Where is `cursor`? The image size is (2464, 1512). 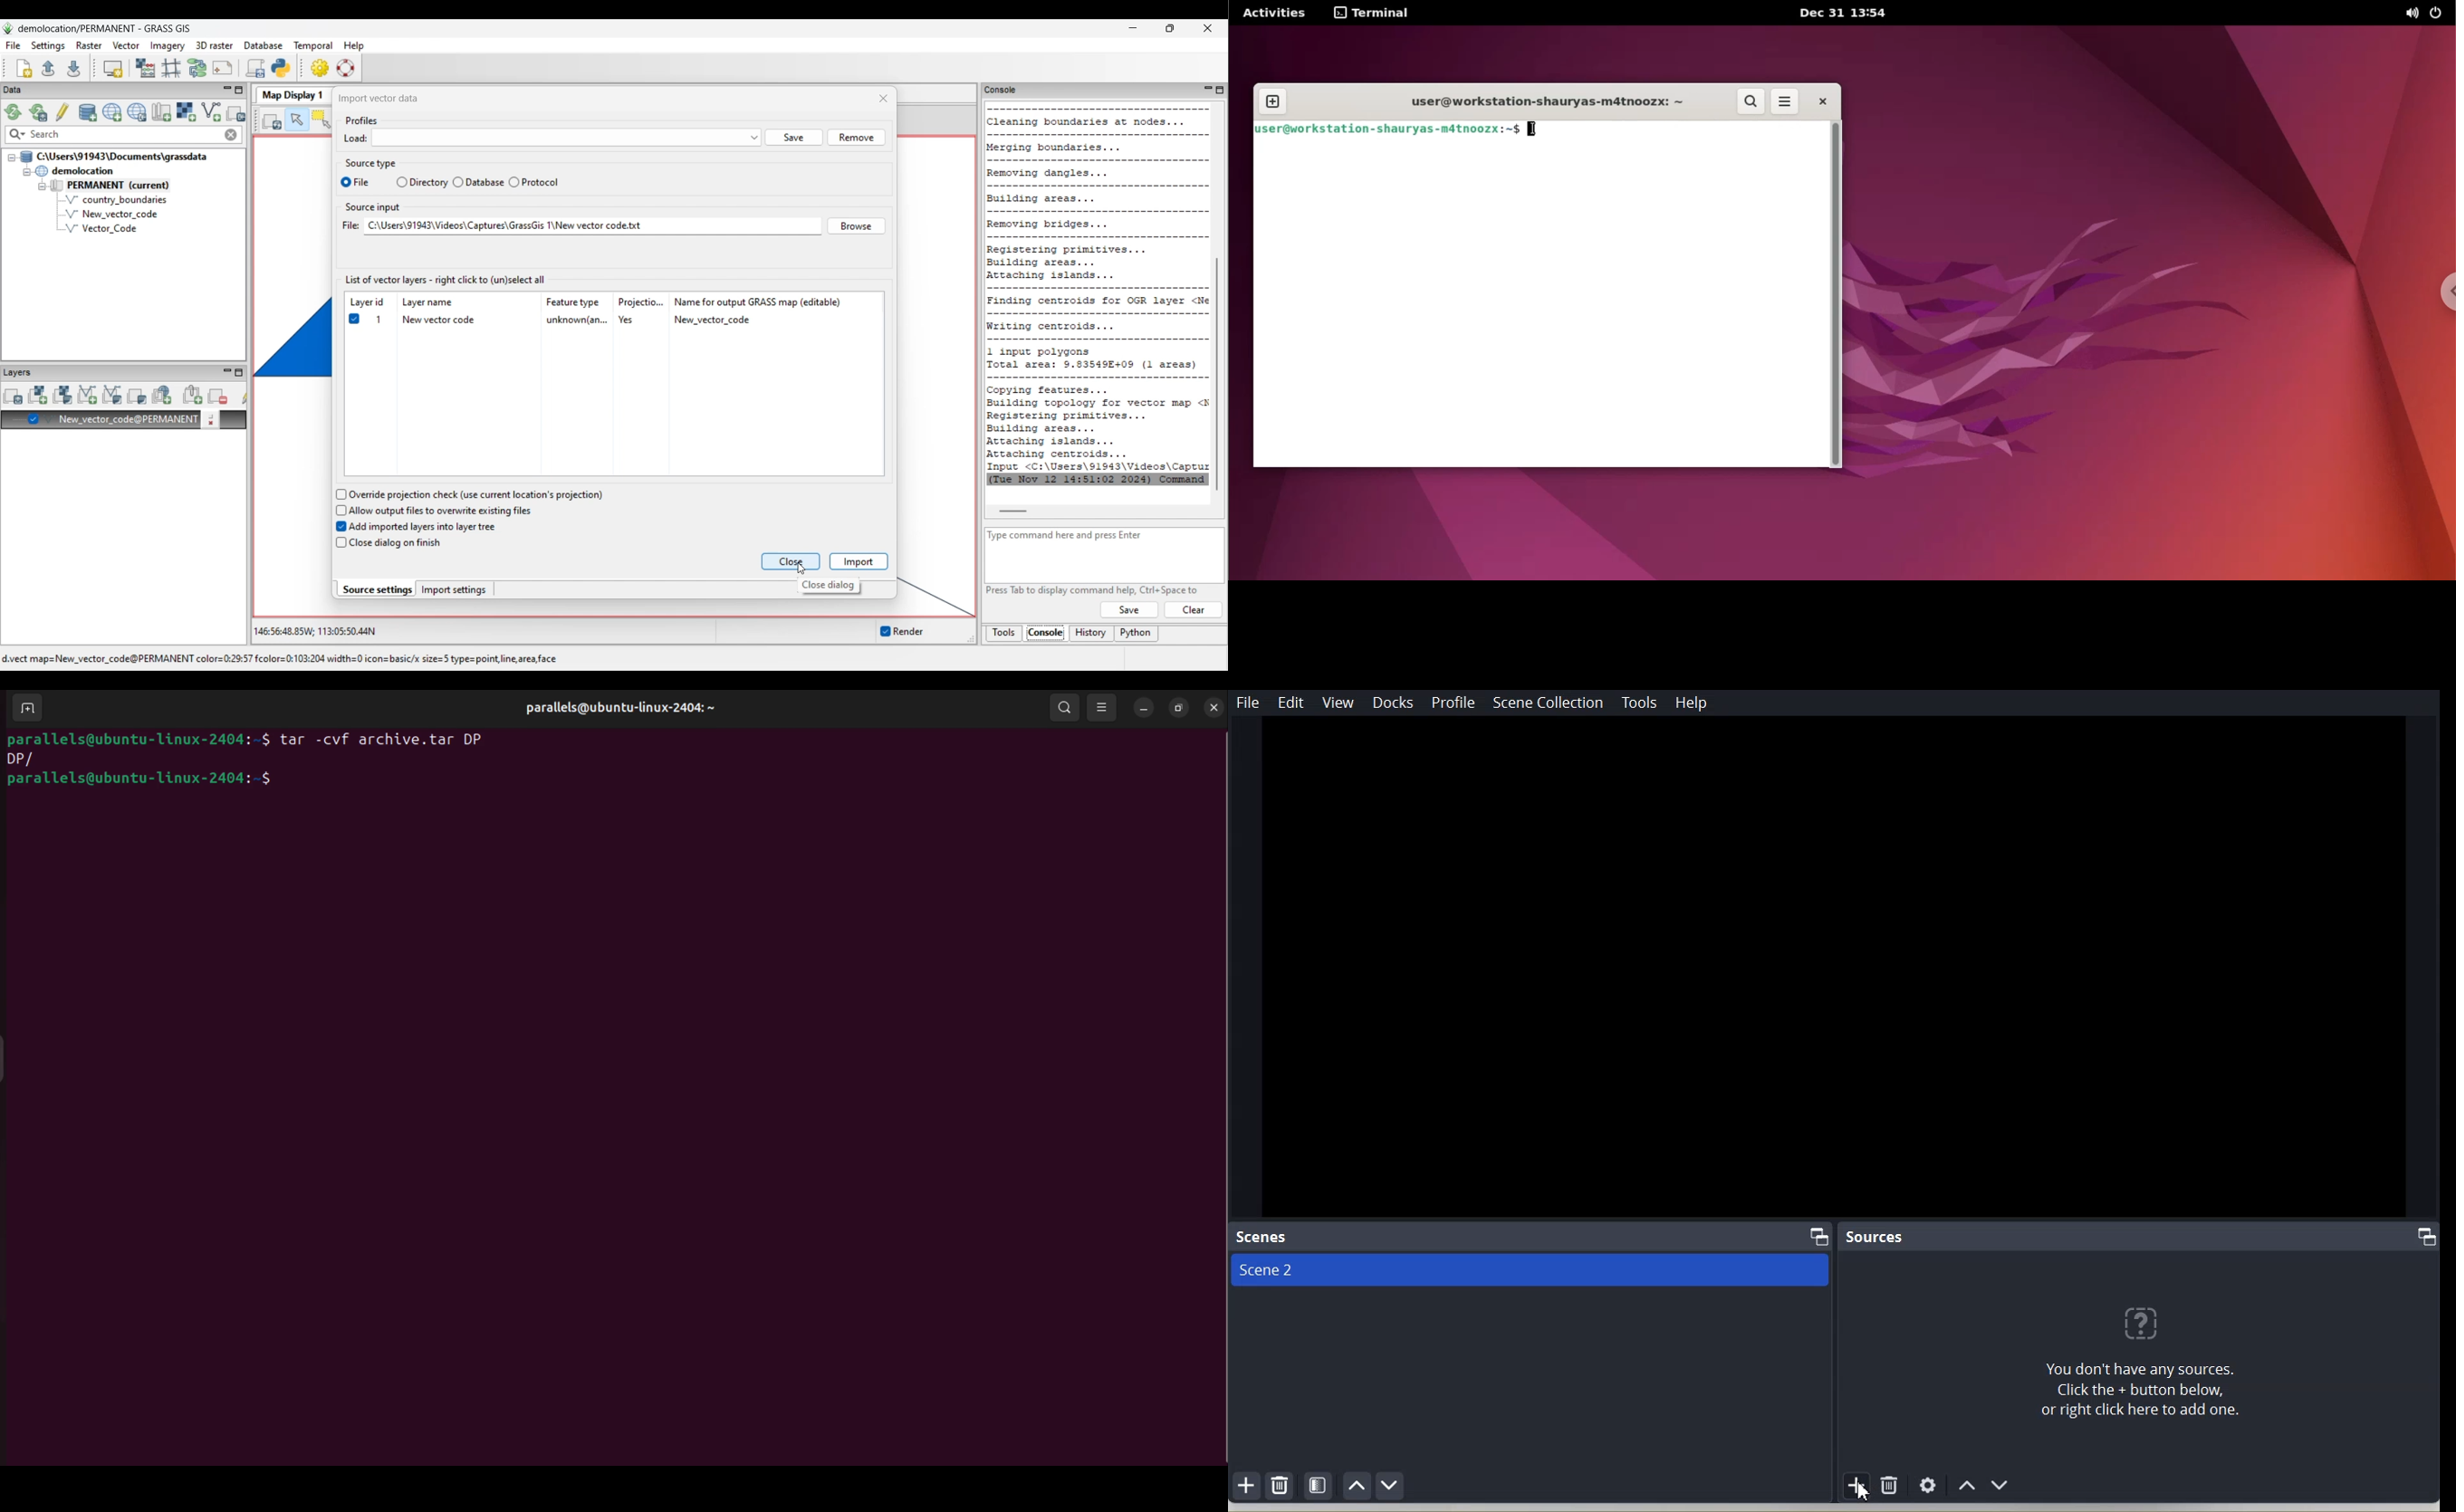
cursor is located at coordinates (1864, 1490).